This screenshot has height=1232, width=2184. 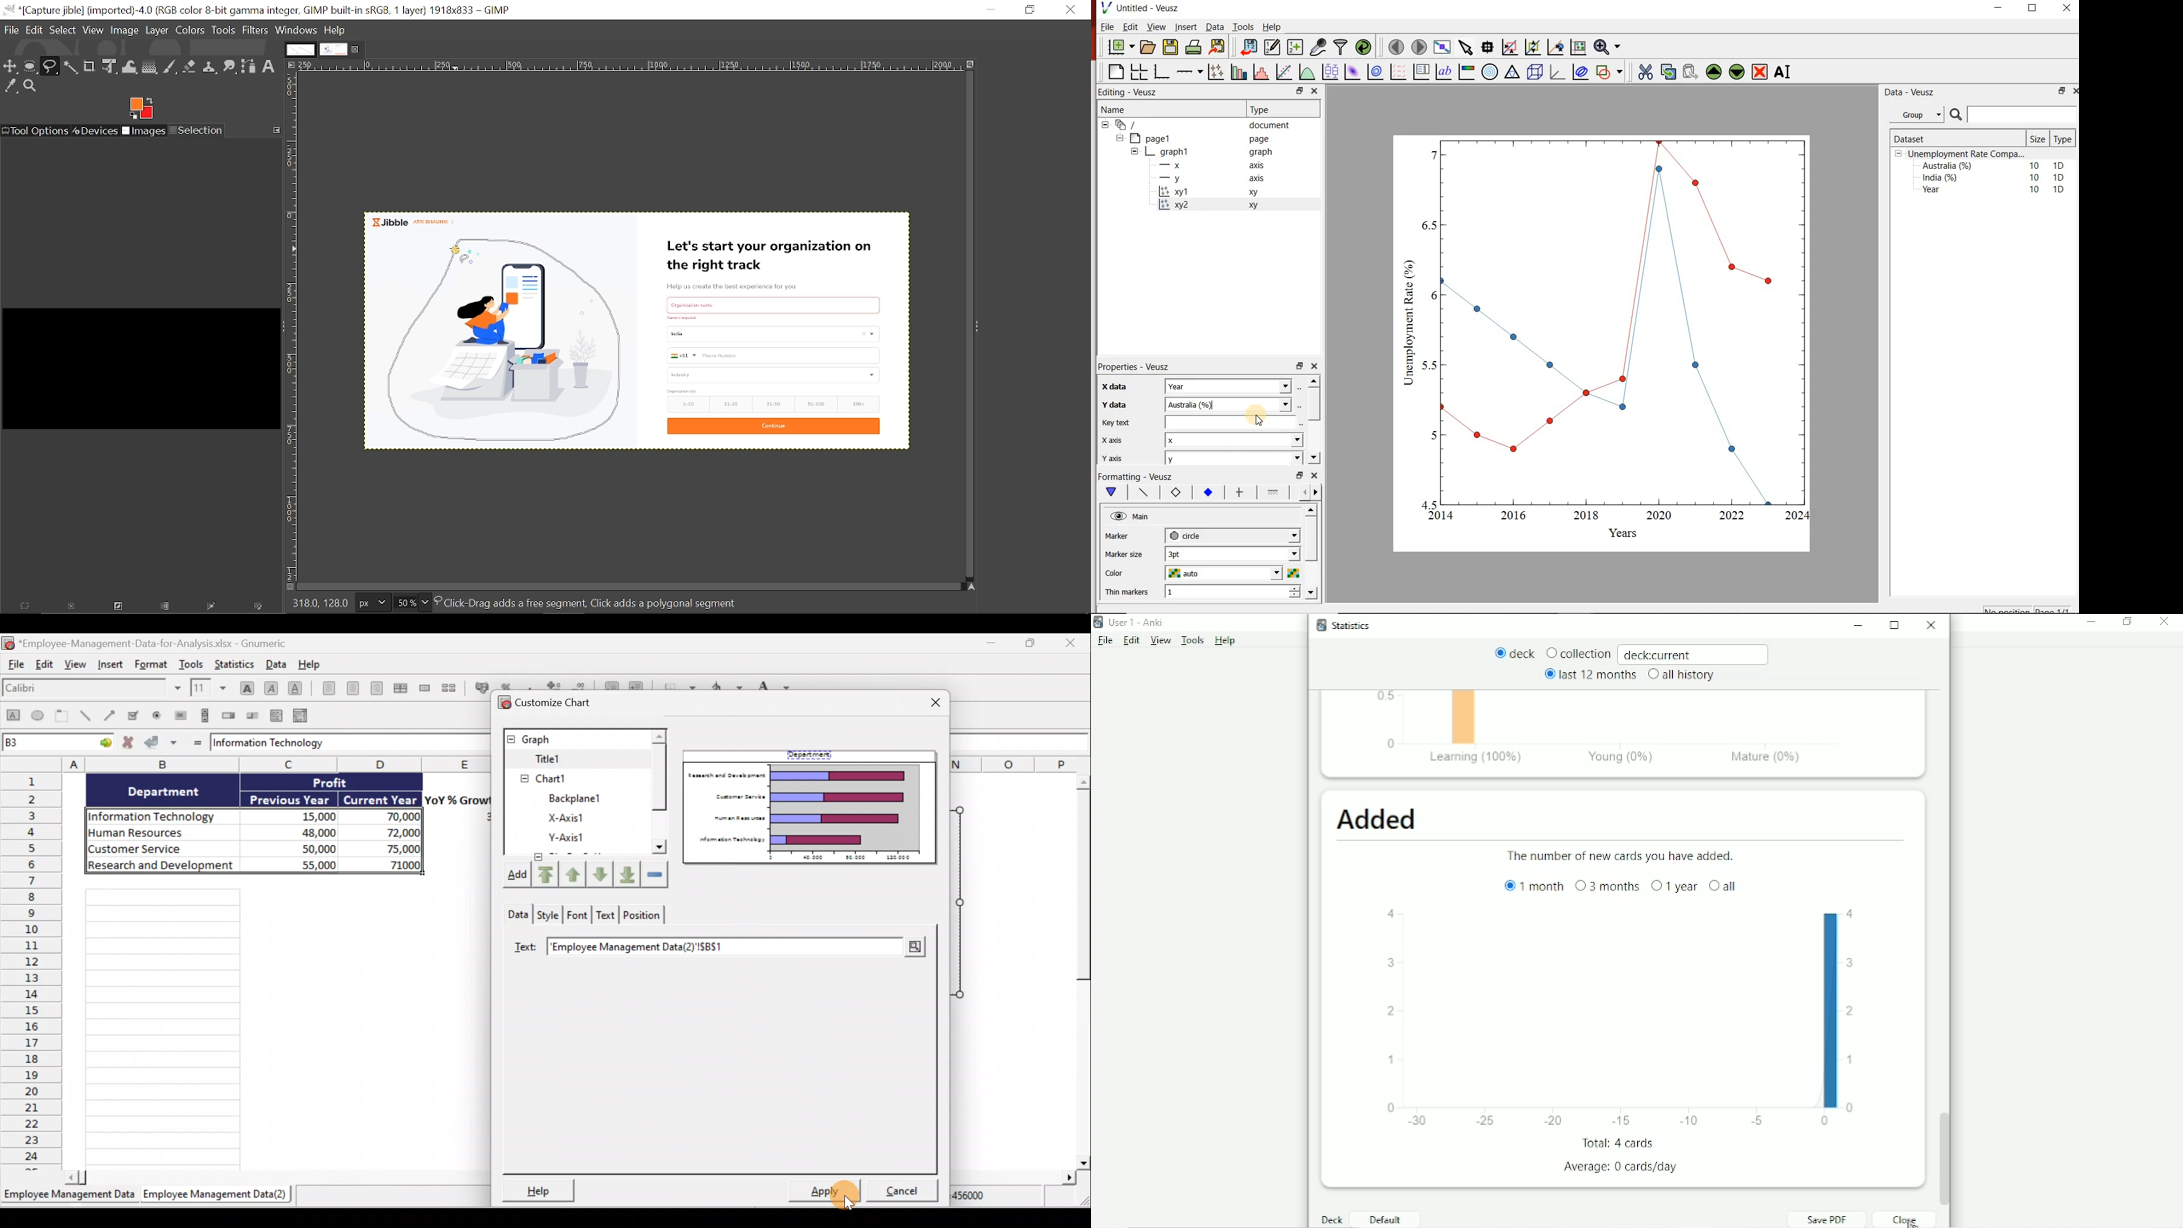 I want to click on 3d graphs, so click(x=1557, y=72).